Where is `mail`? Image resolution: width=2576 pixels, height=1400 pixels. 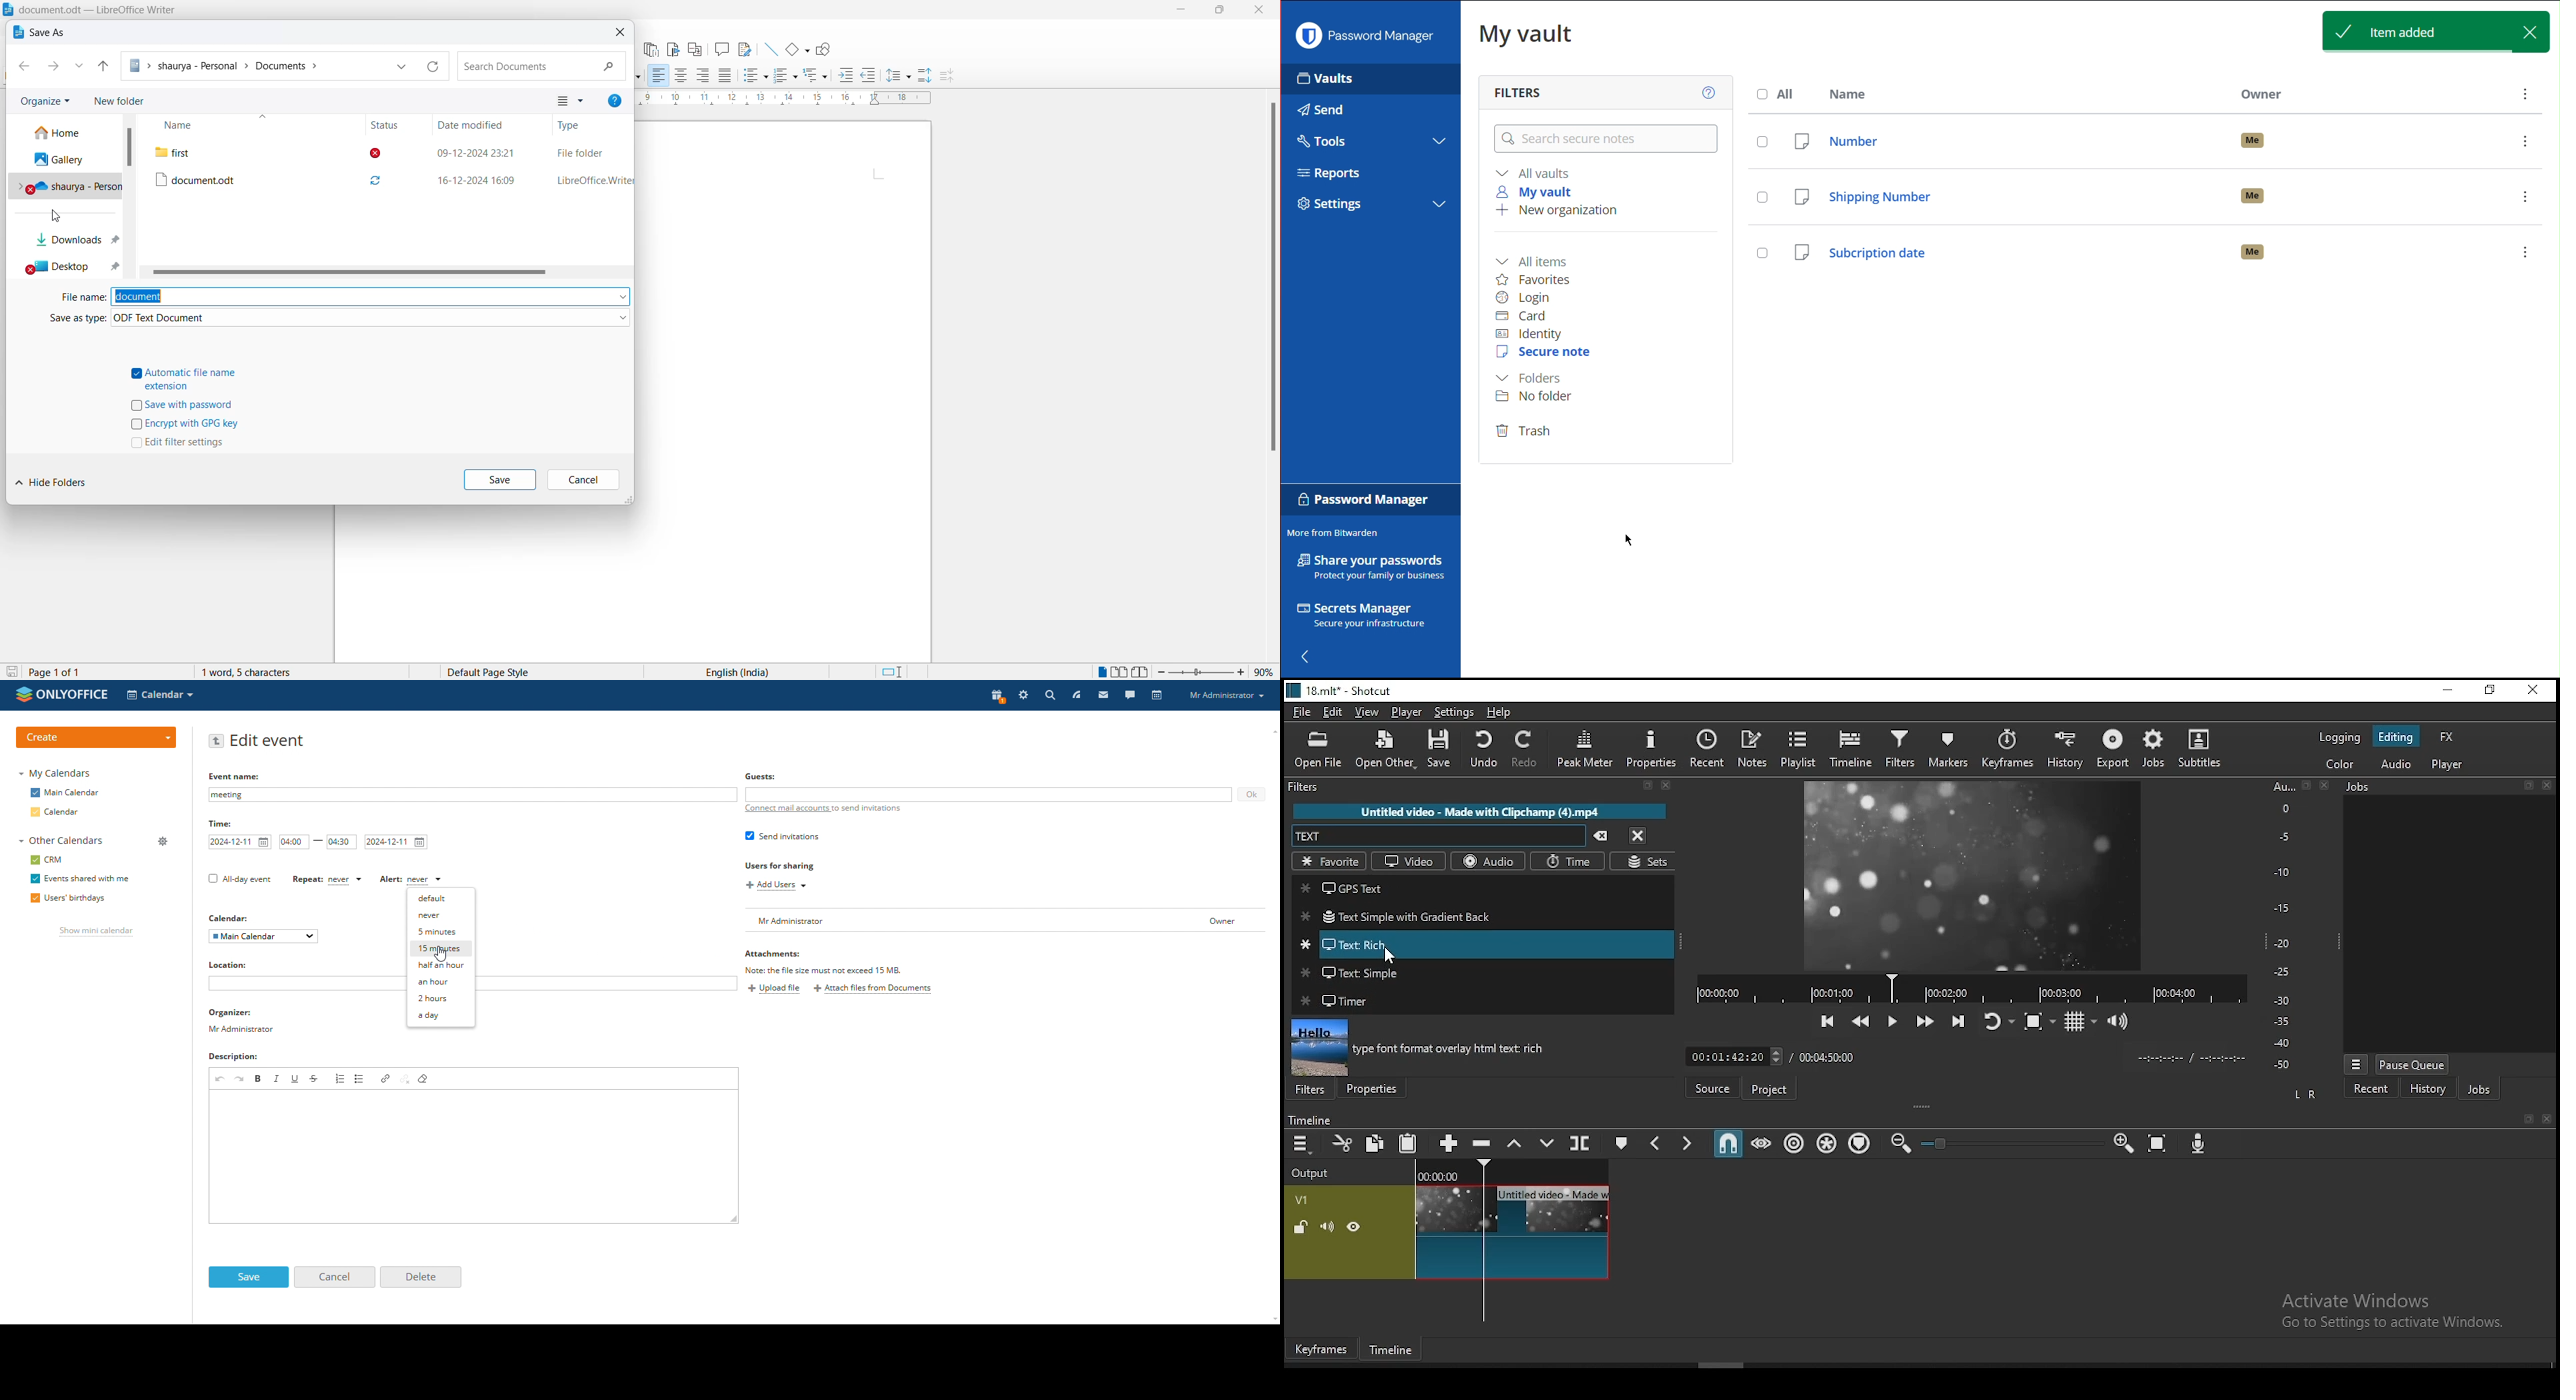 mail is located at coordinates (1107, 696).